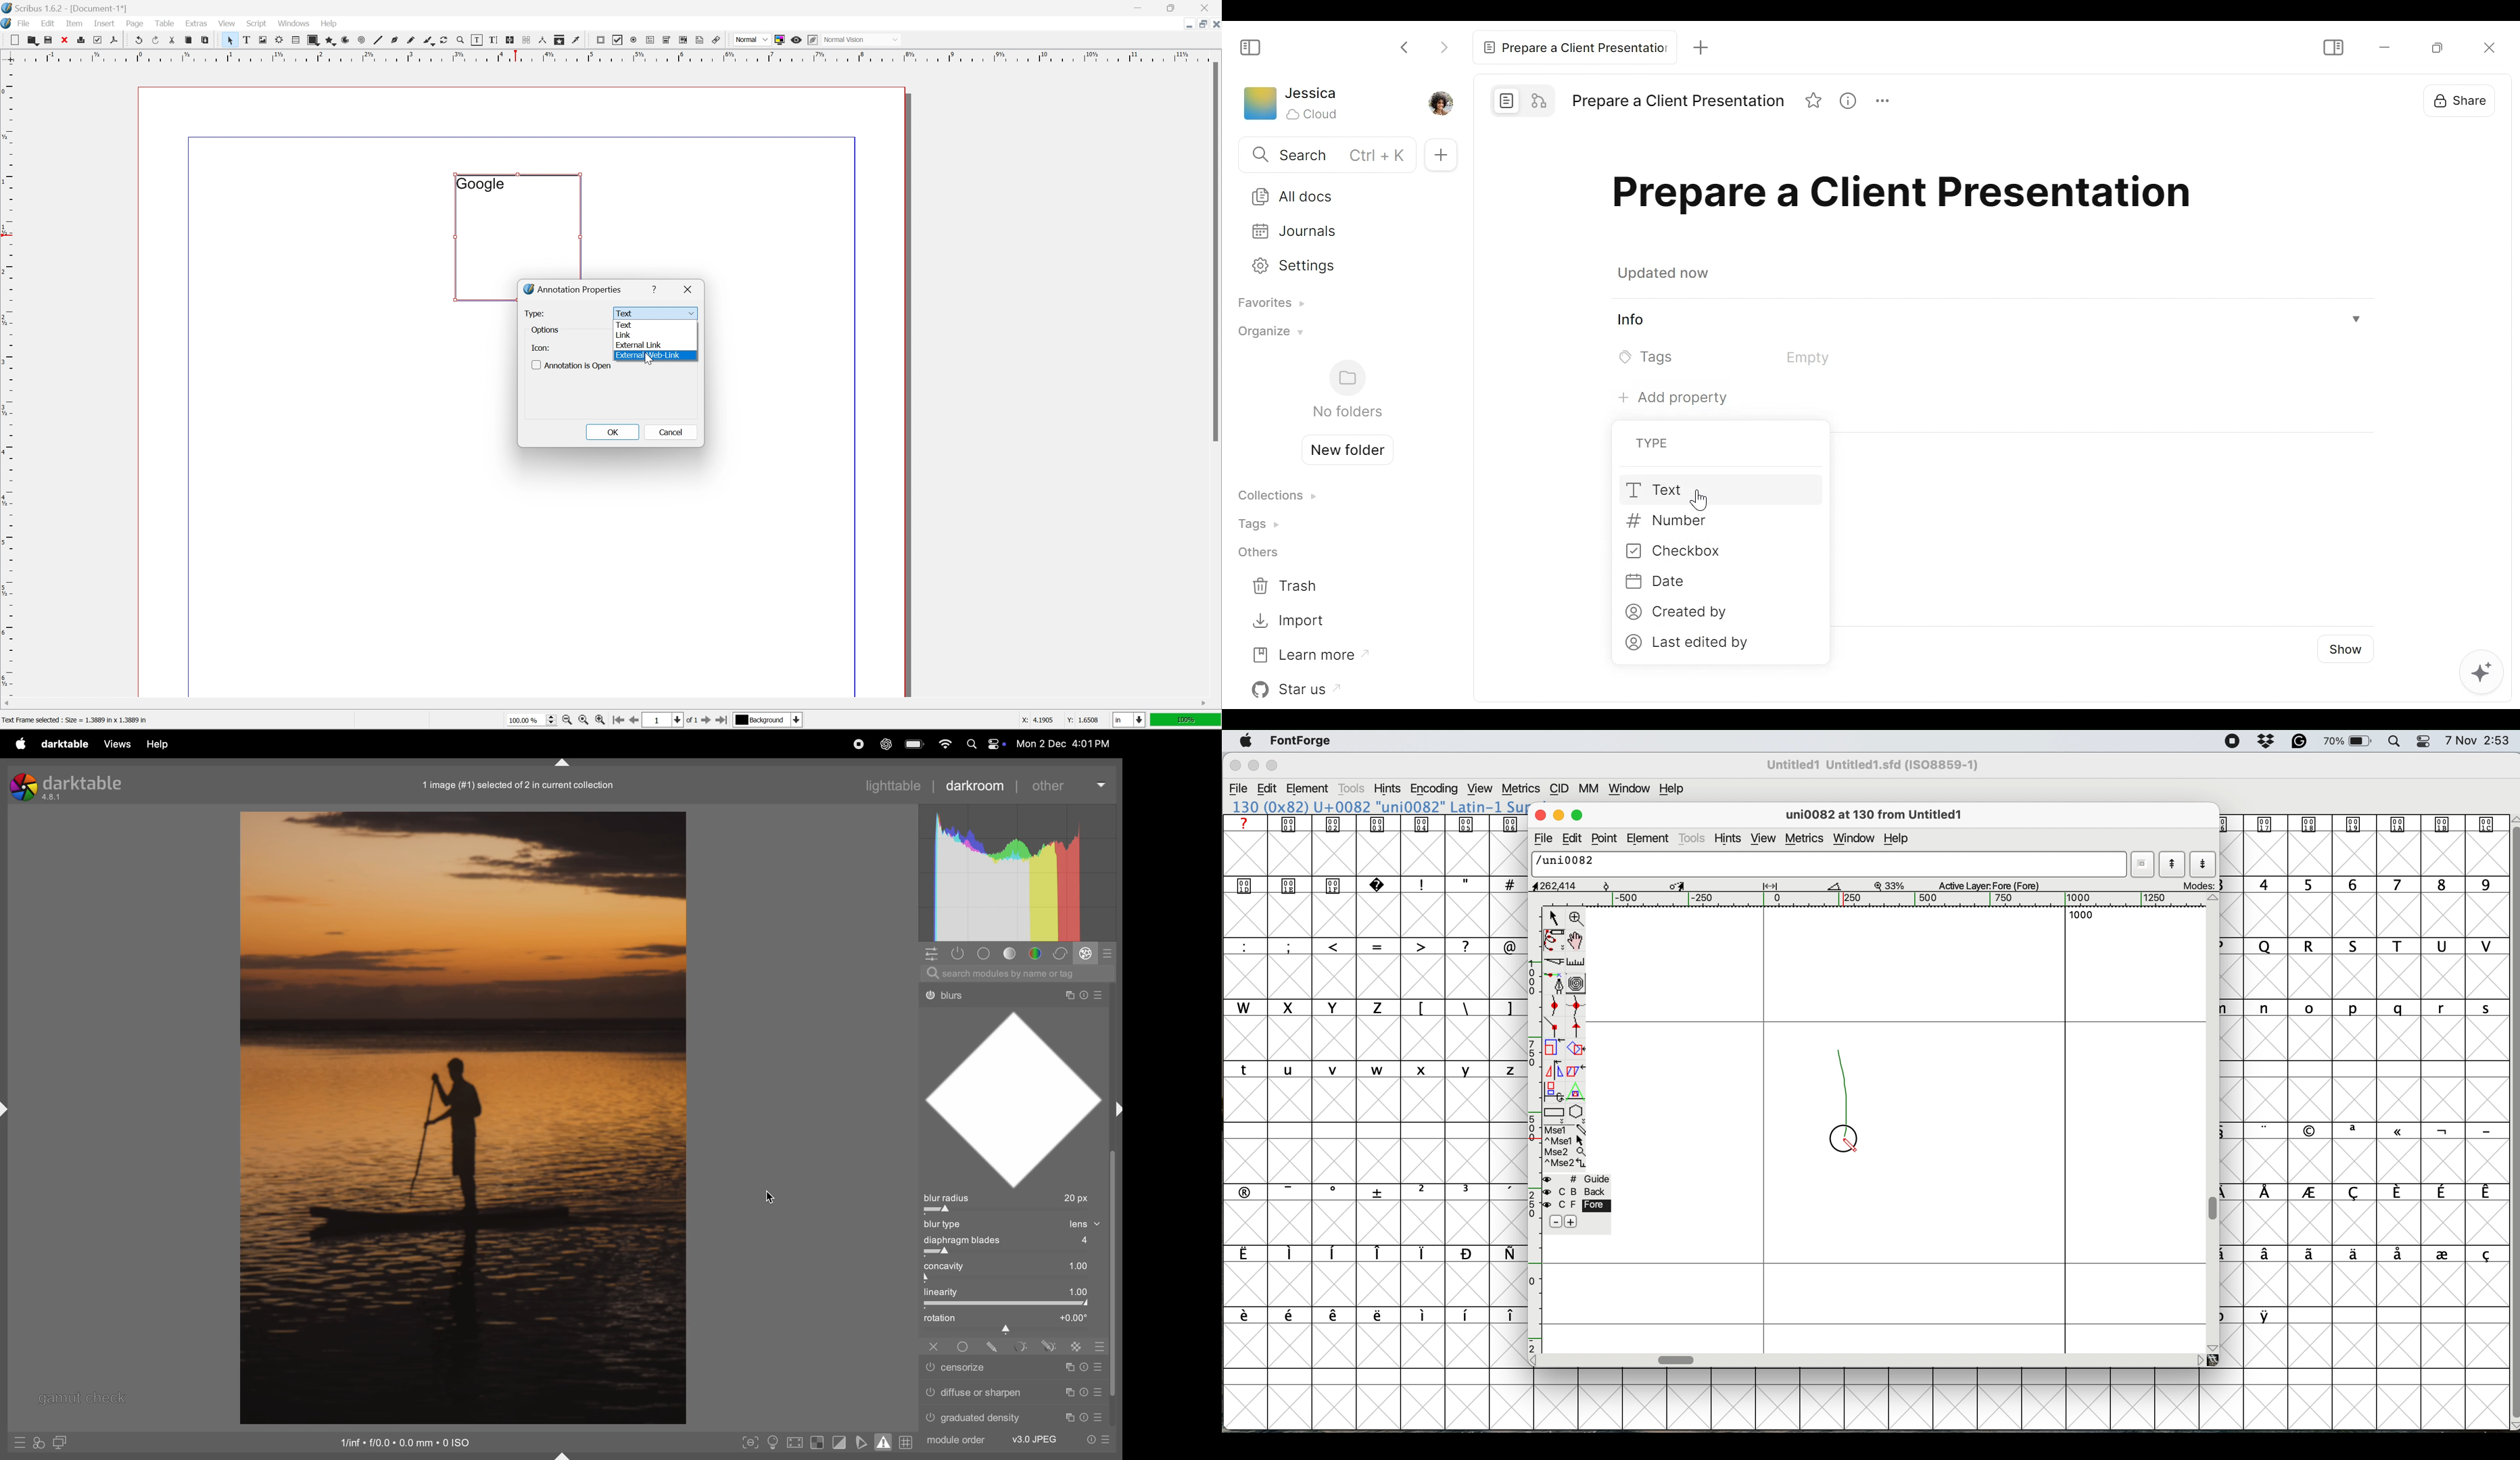 Image resolution: width=2520 pixels, height=1484 pixels. Describe the element at coordinates (535, 313) in the screenshot. I see `Type:` at that location.